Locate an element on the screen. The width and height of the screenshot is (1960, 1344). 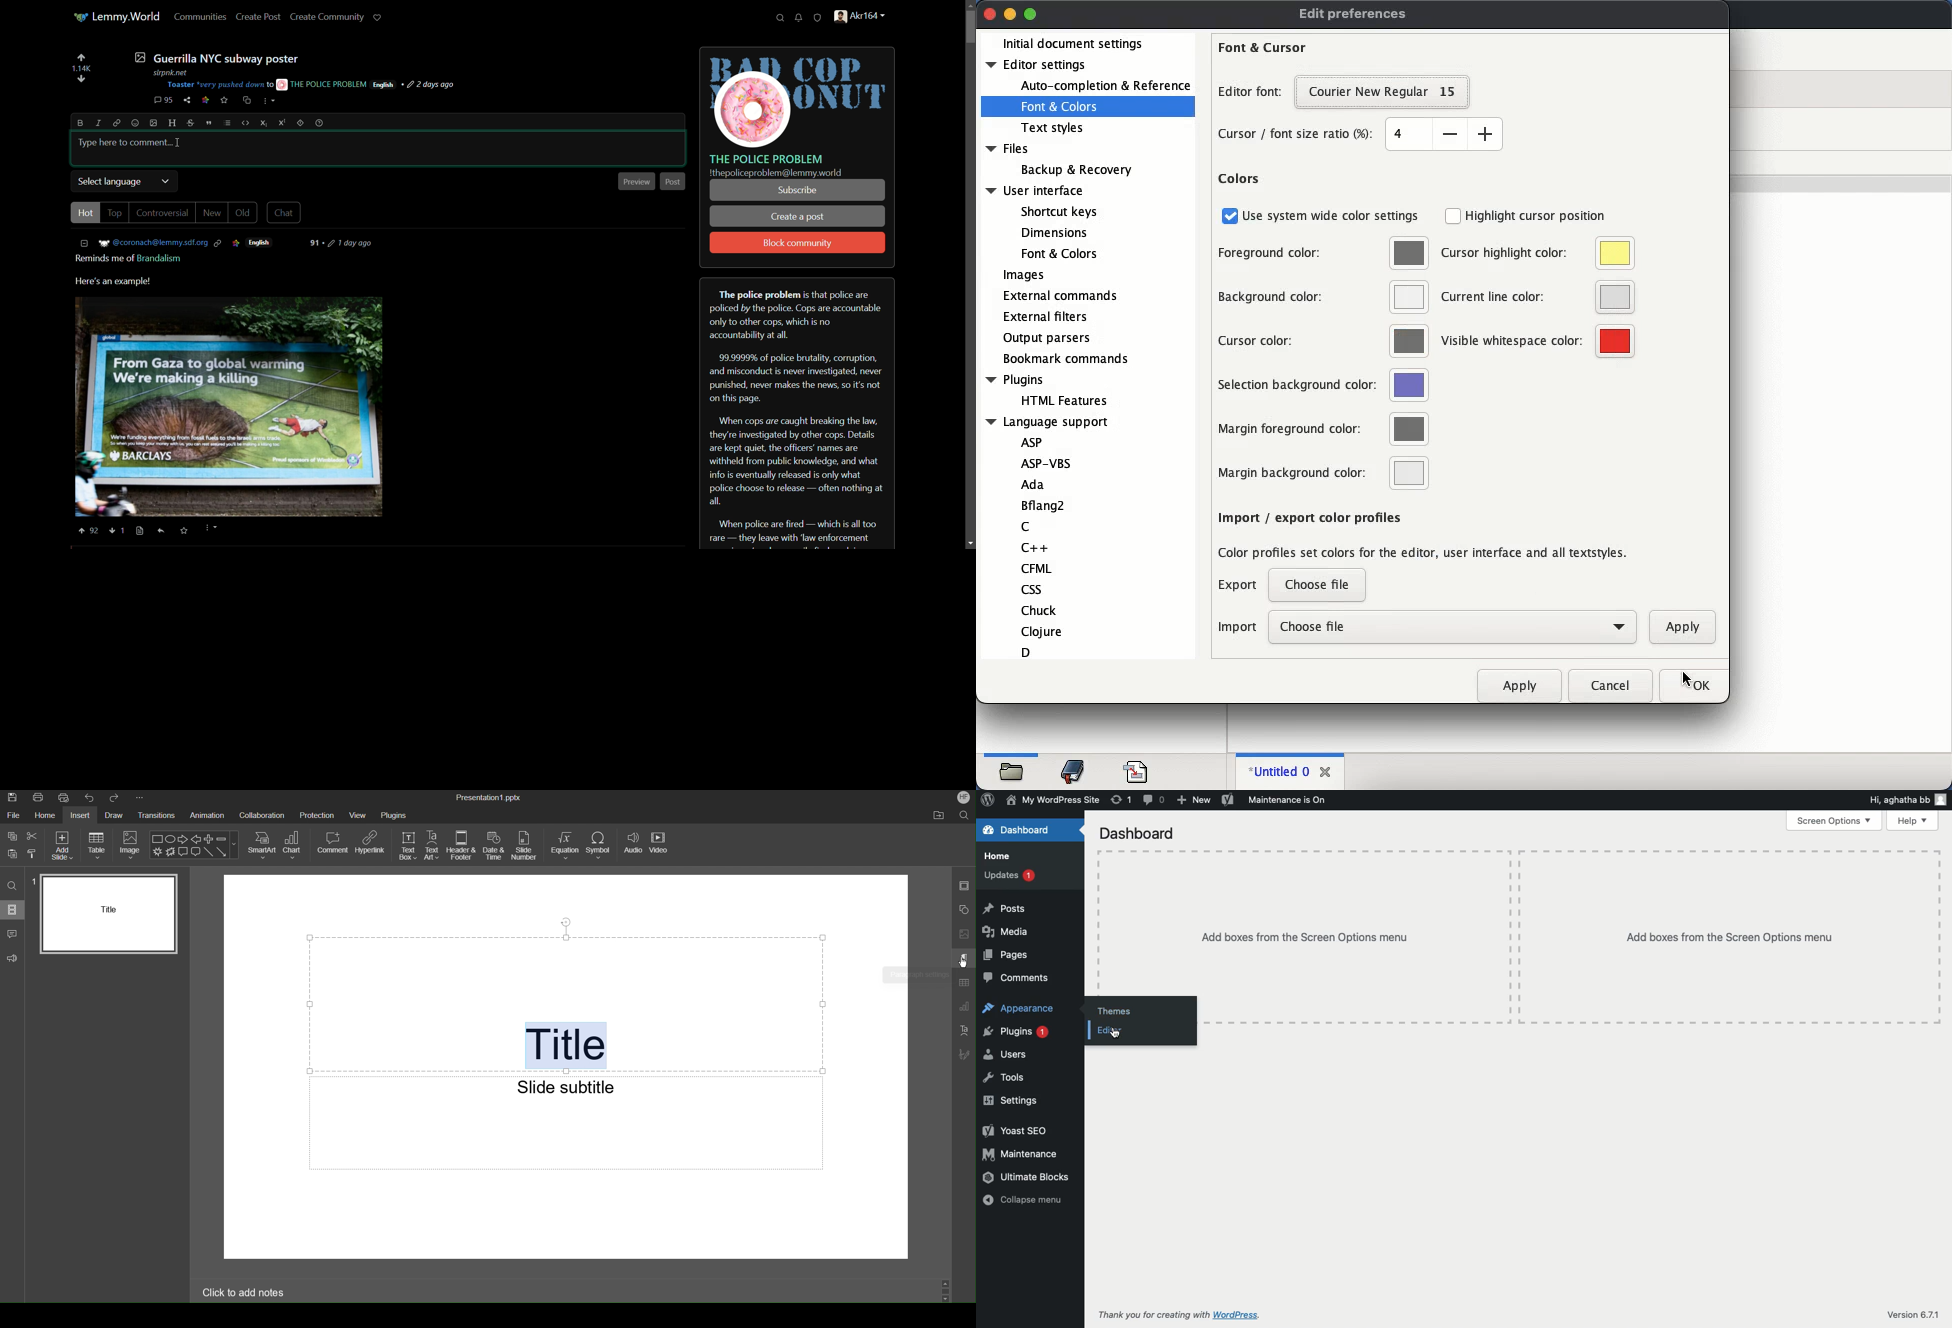
Image Settings is located at coordinates (963, 935).